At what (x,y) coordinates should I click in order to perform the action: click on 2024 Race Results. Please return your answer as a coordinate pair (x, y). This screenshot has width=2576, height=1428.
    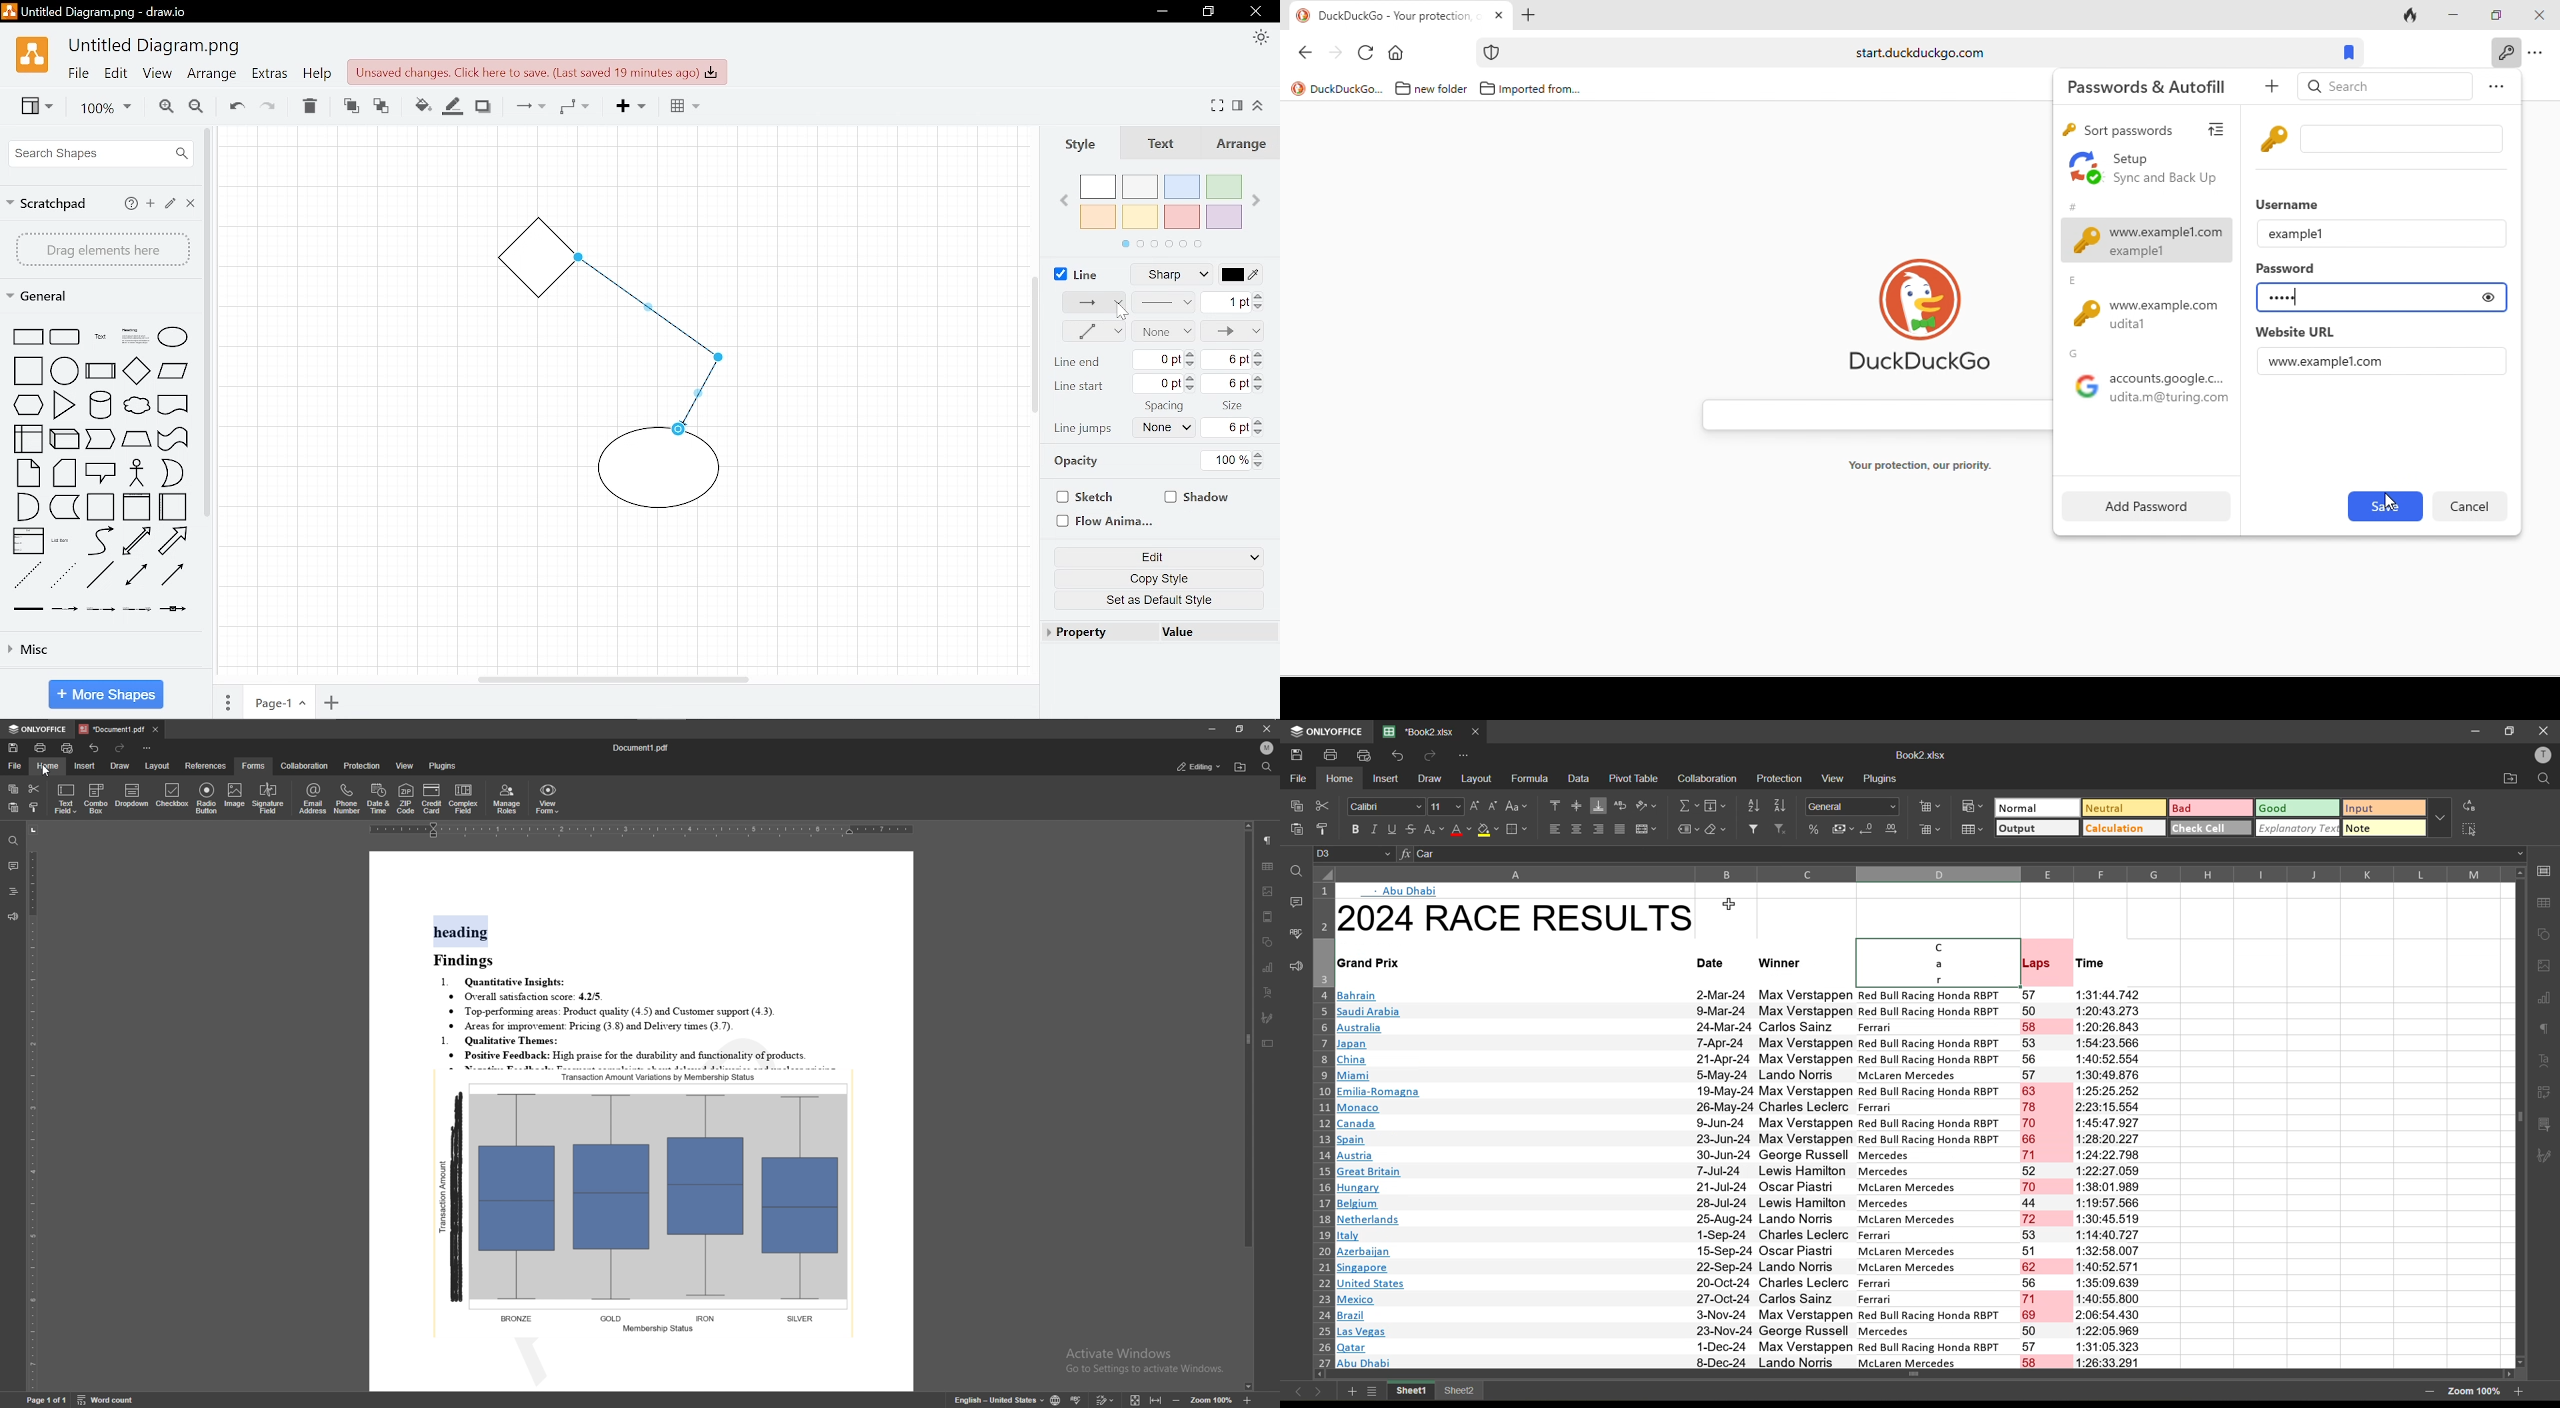
    Looking at the image, I should click on (1516, 917).